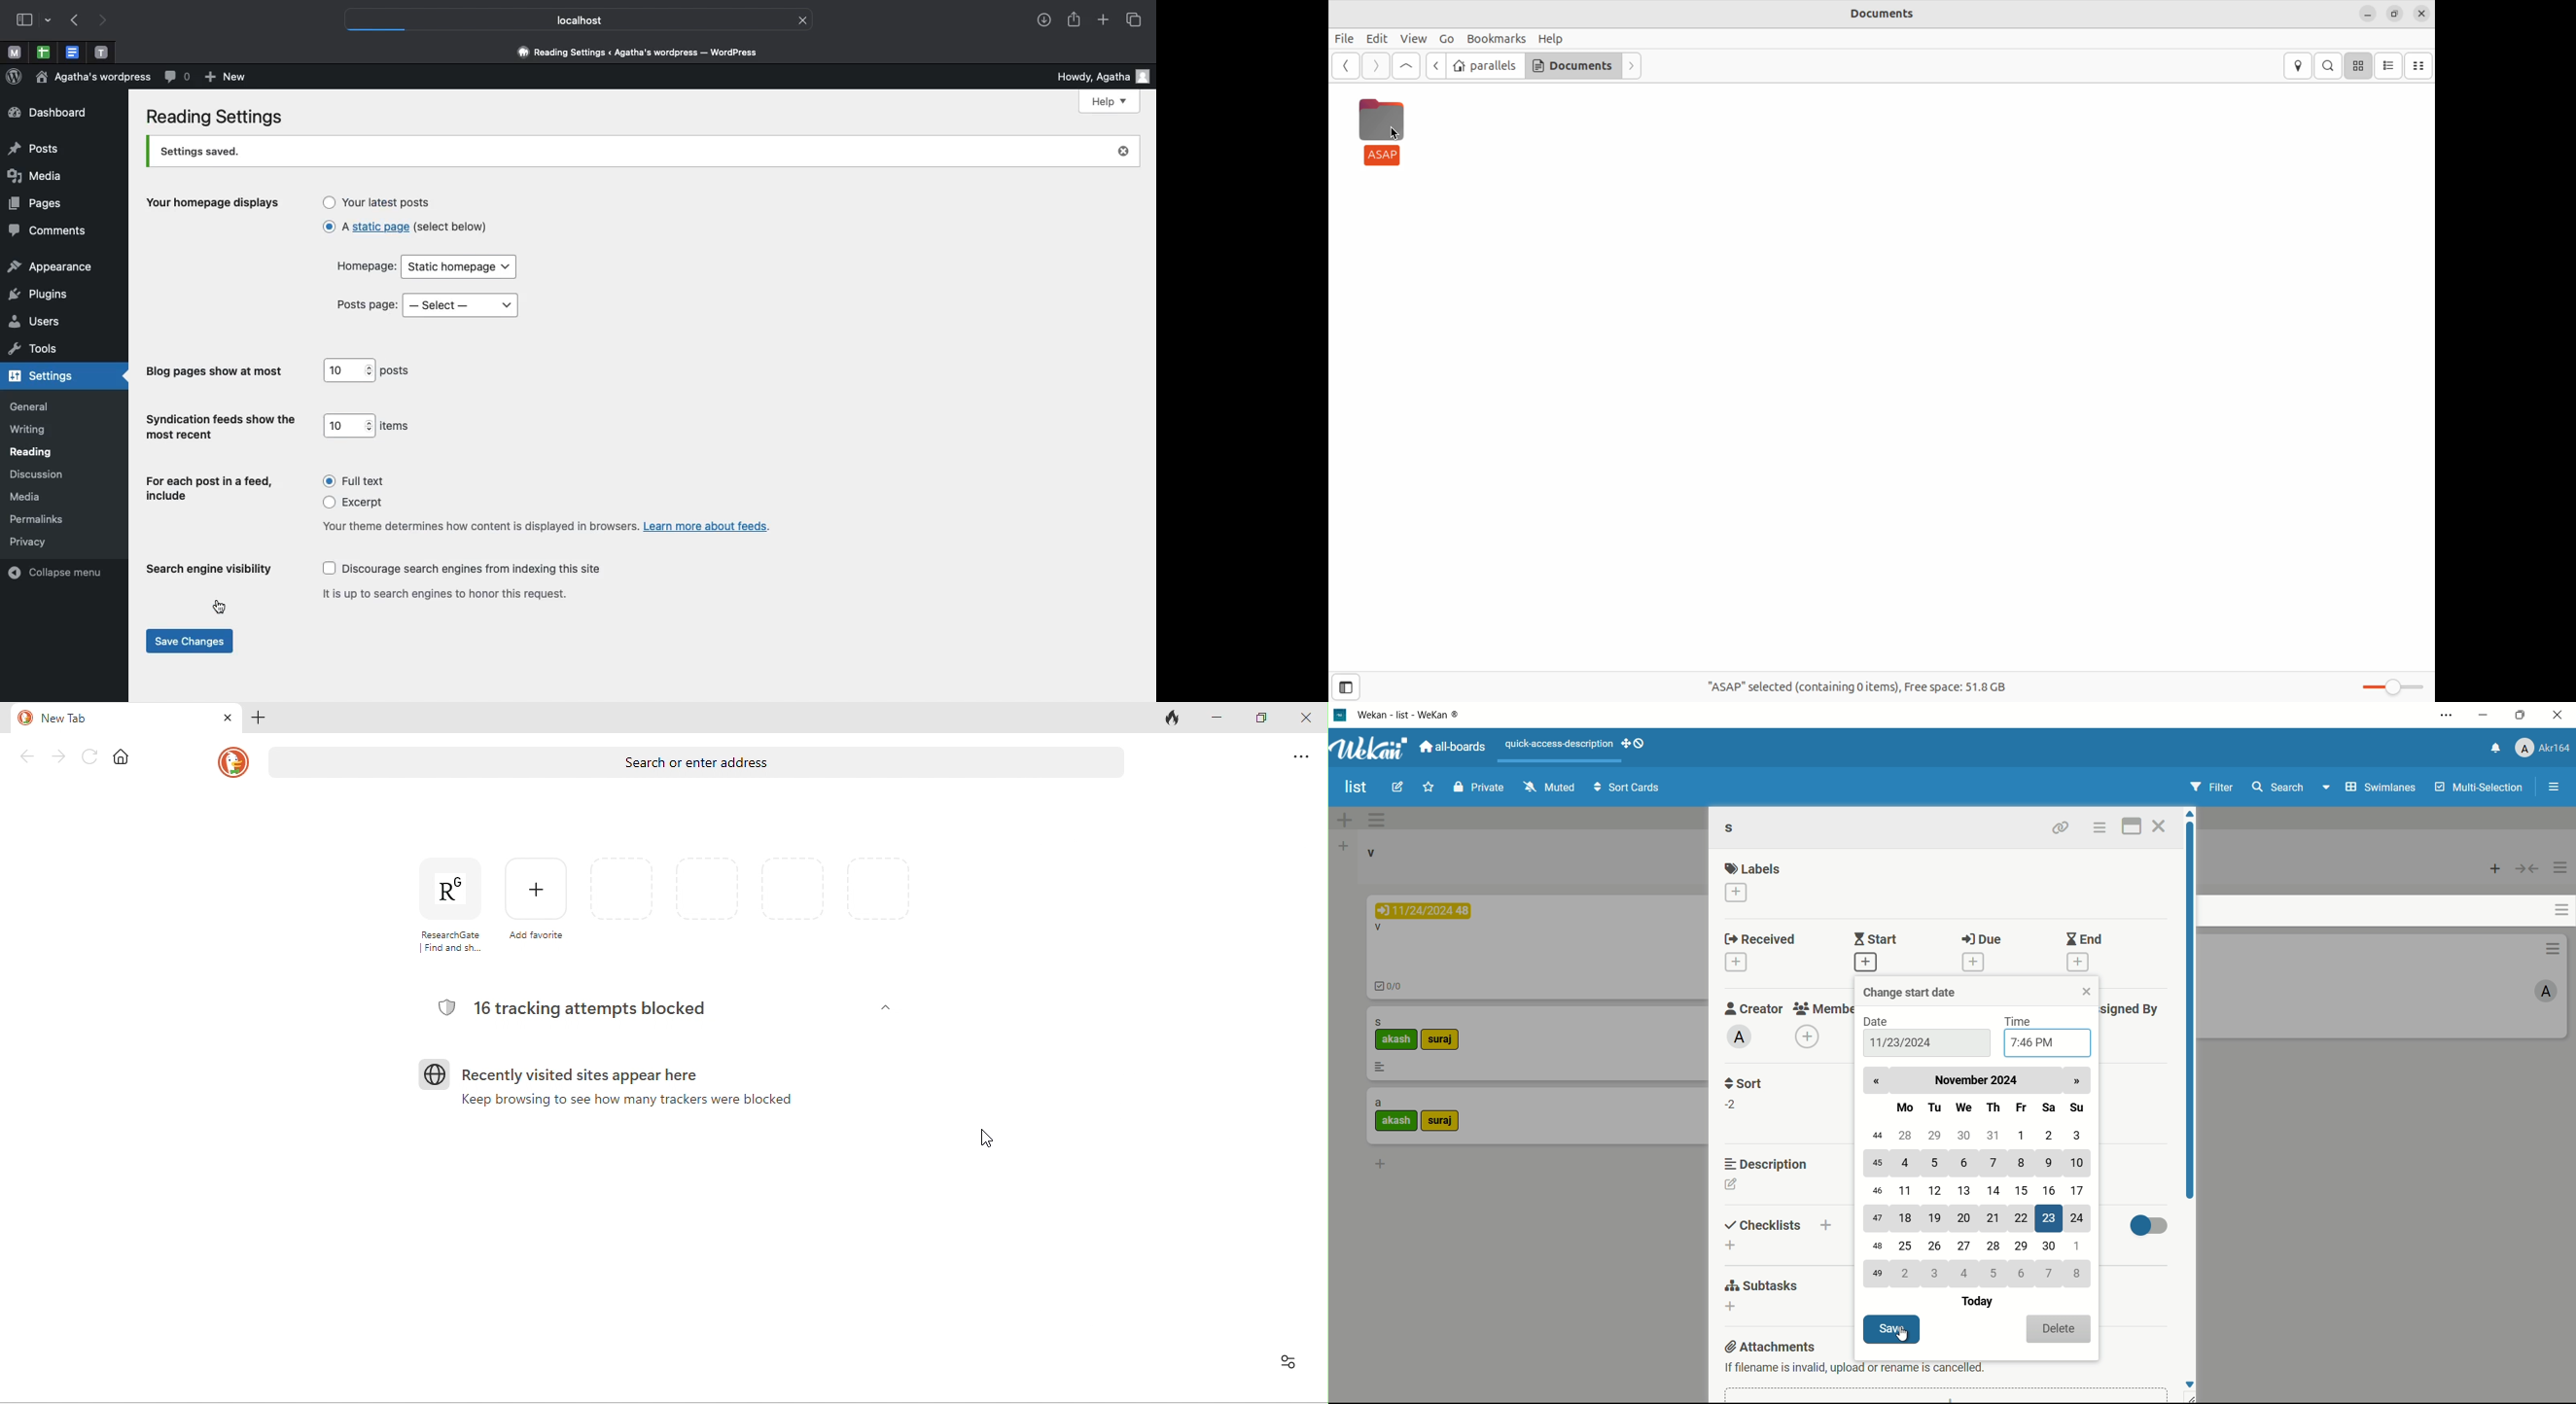  What do you see at coordinates (2086, 992) in the screenshot?
I see `close` at bounding box center [2086, 992].